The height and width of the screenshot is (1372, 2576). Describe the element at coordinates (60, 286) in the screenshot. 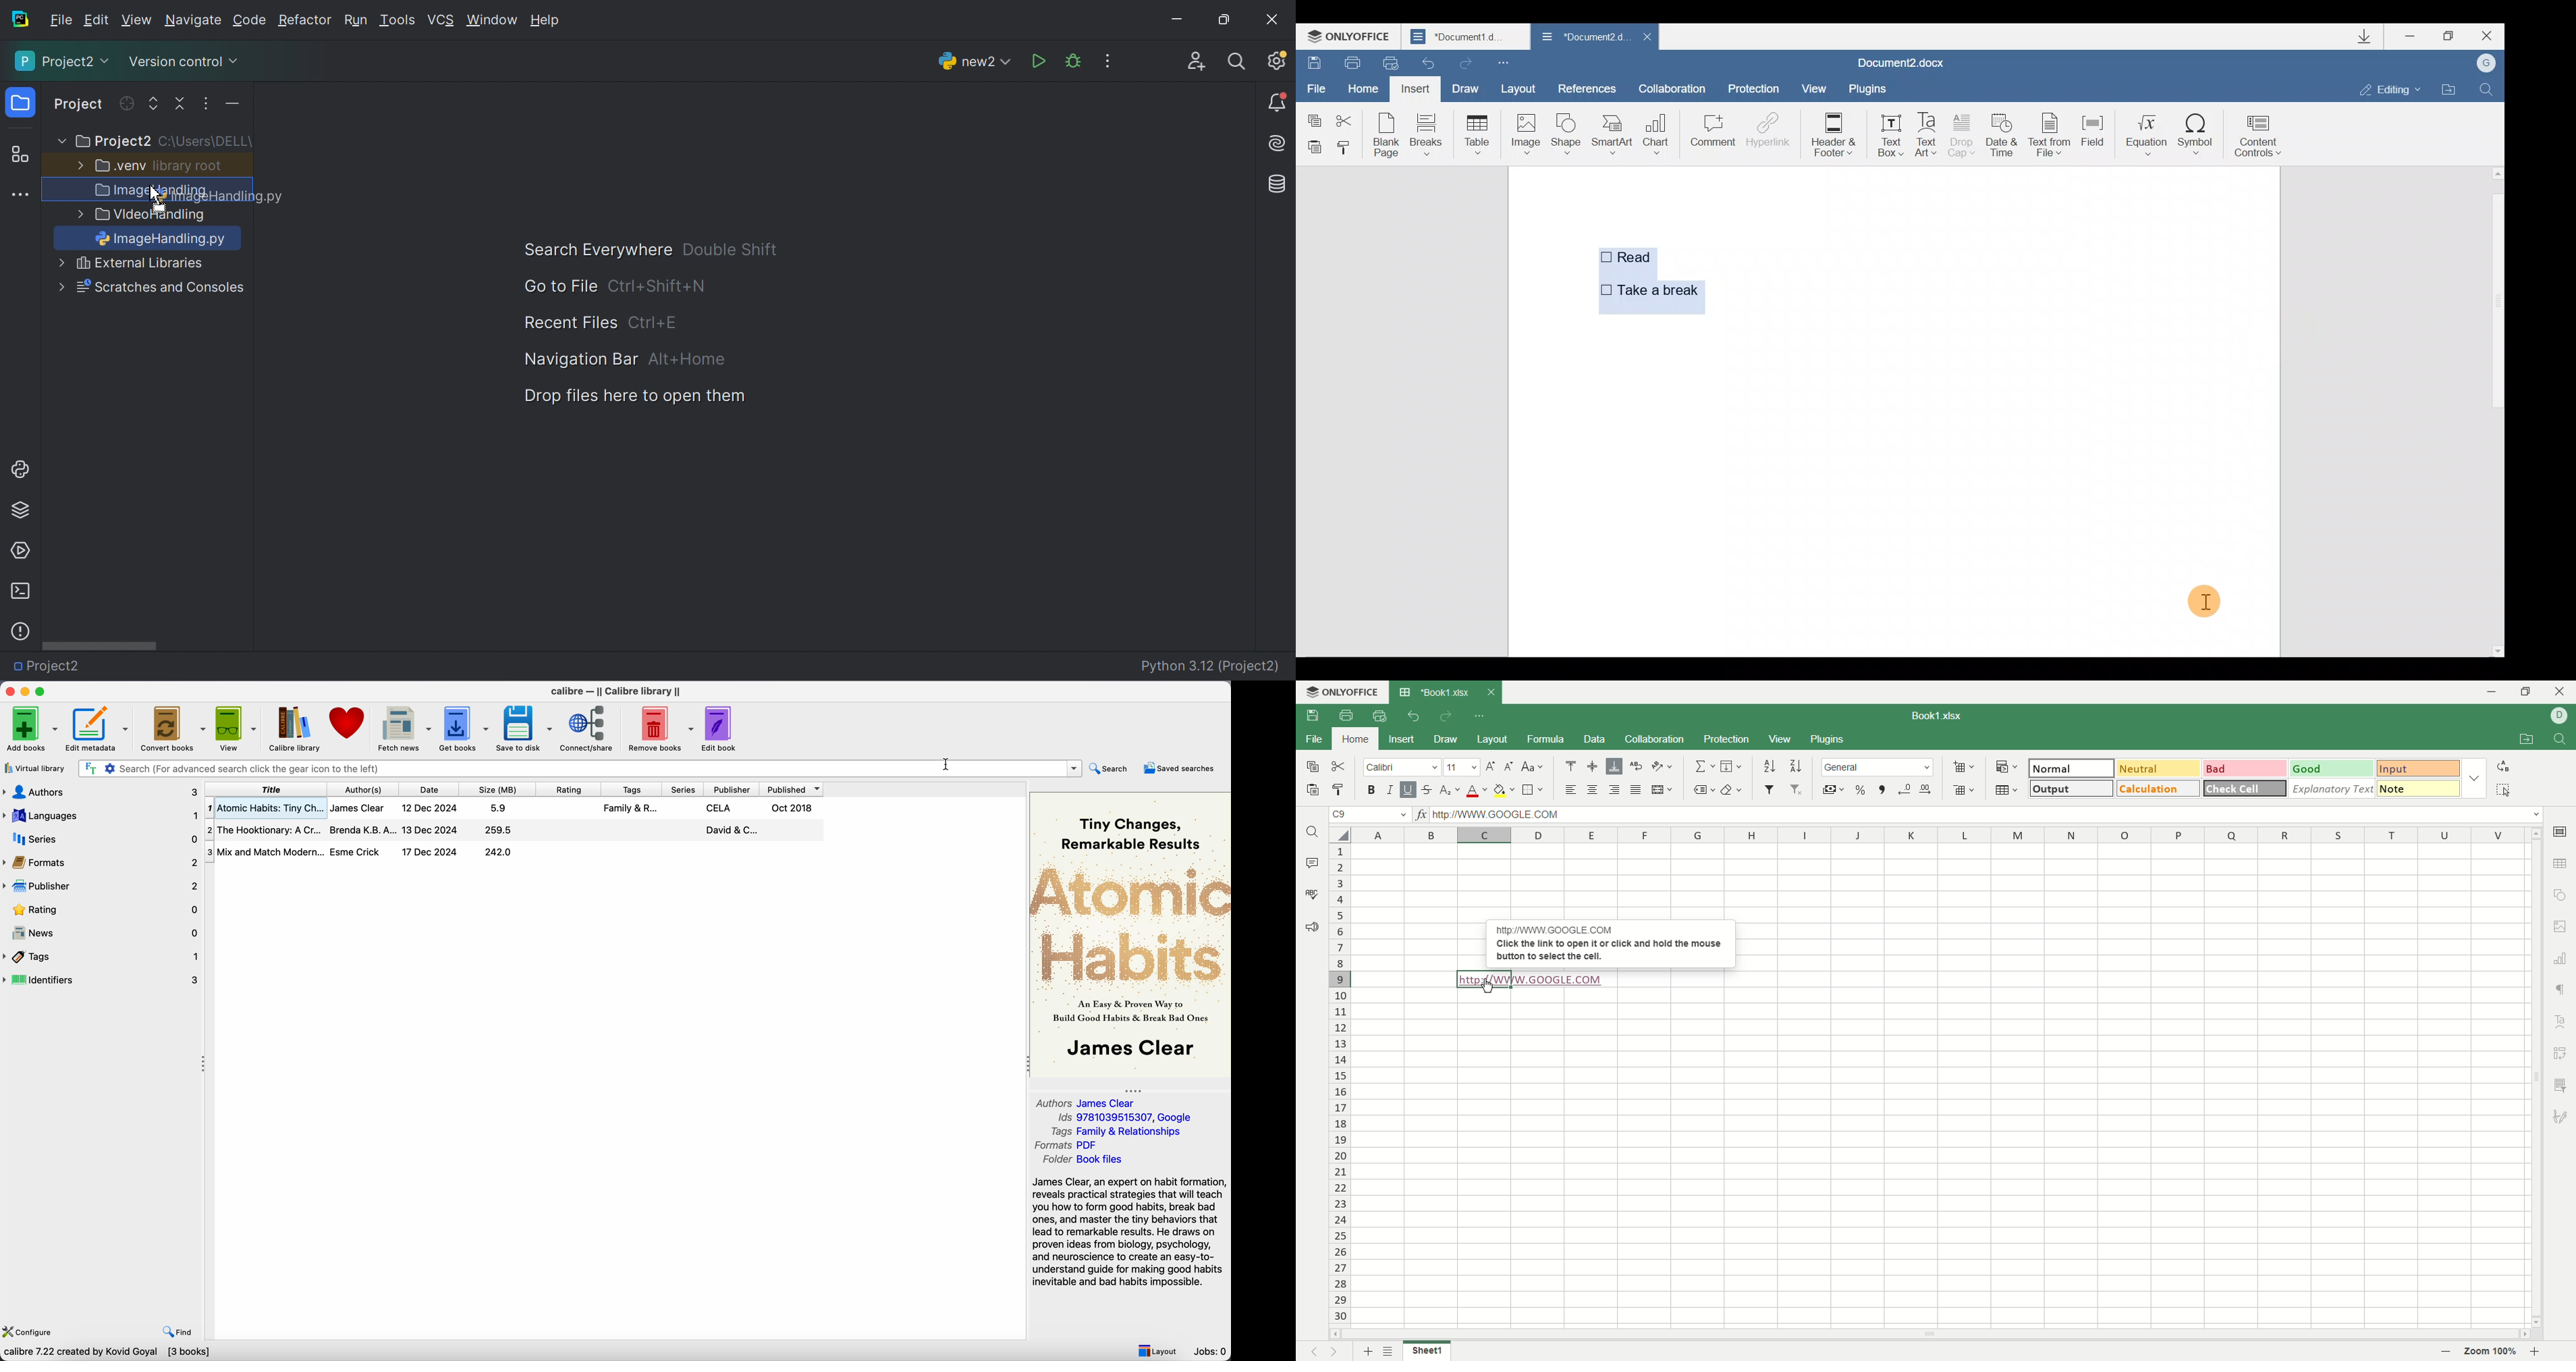

I see `More` at that location.